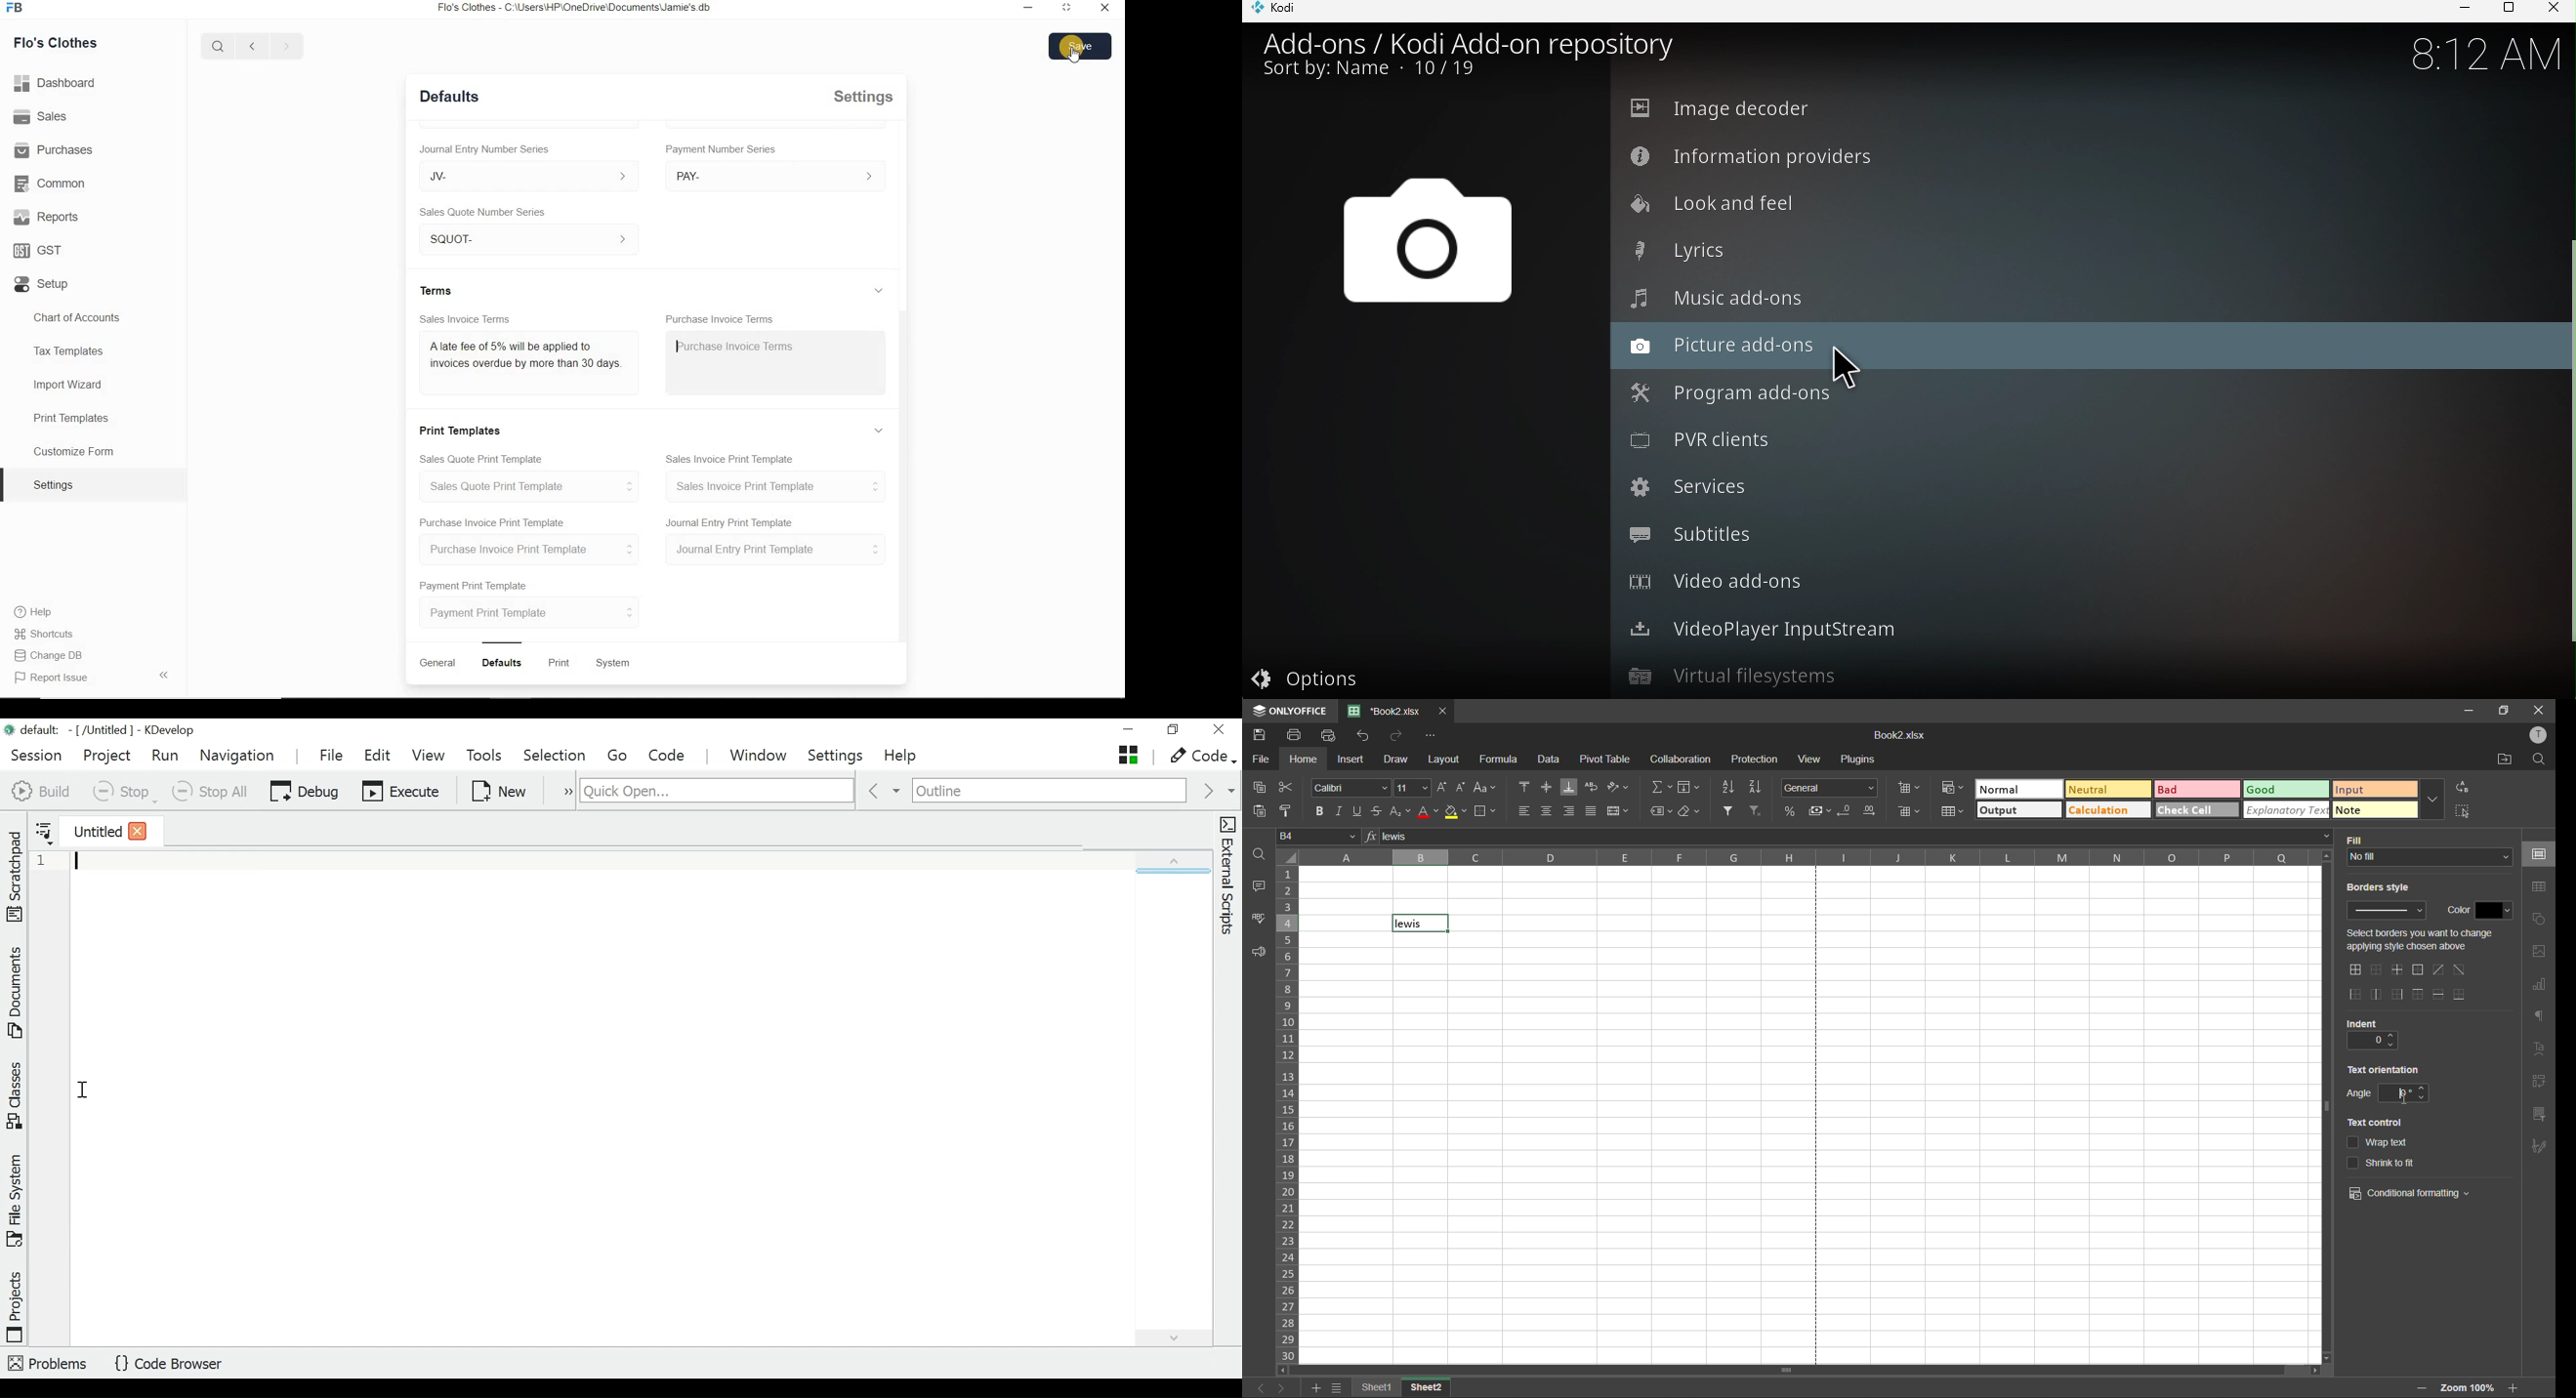  Describe the element at coordinates (2420, 1388) in the screenshot. I see `zoom in` at that location.